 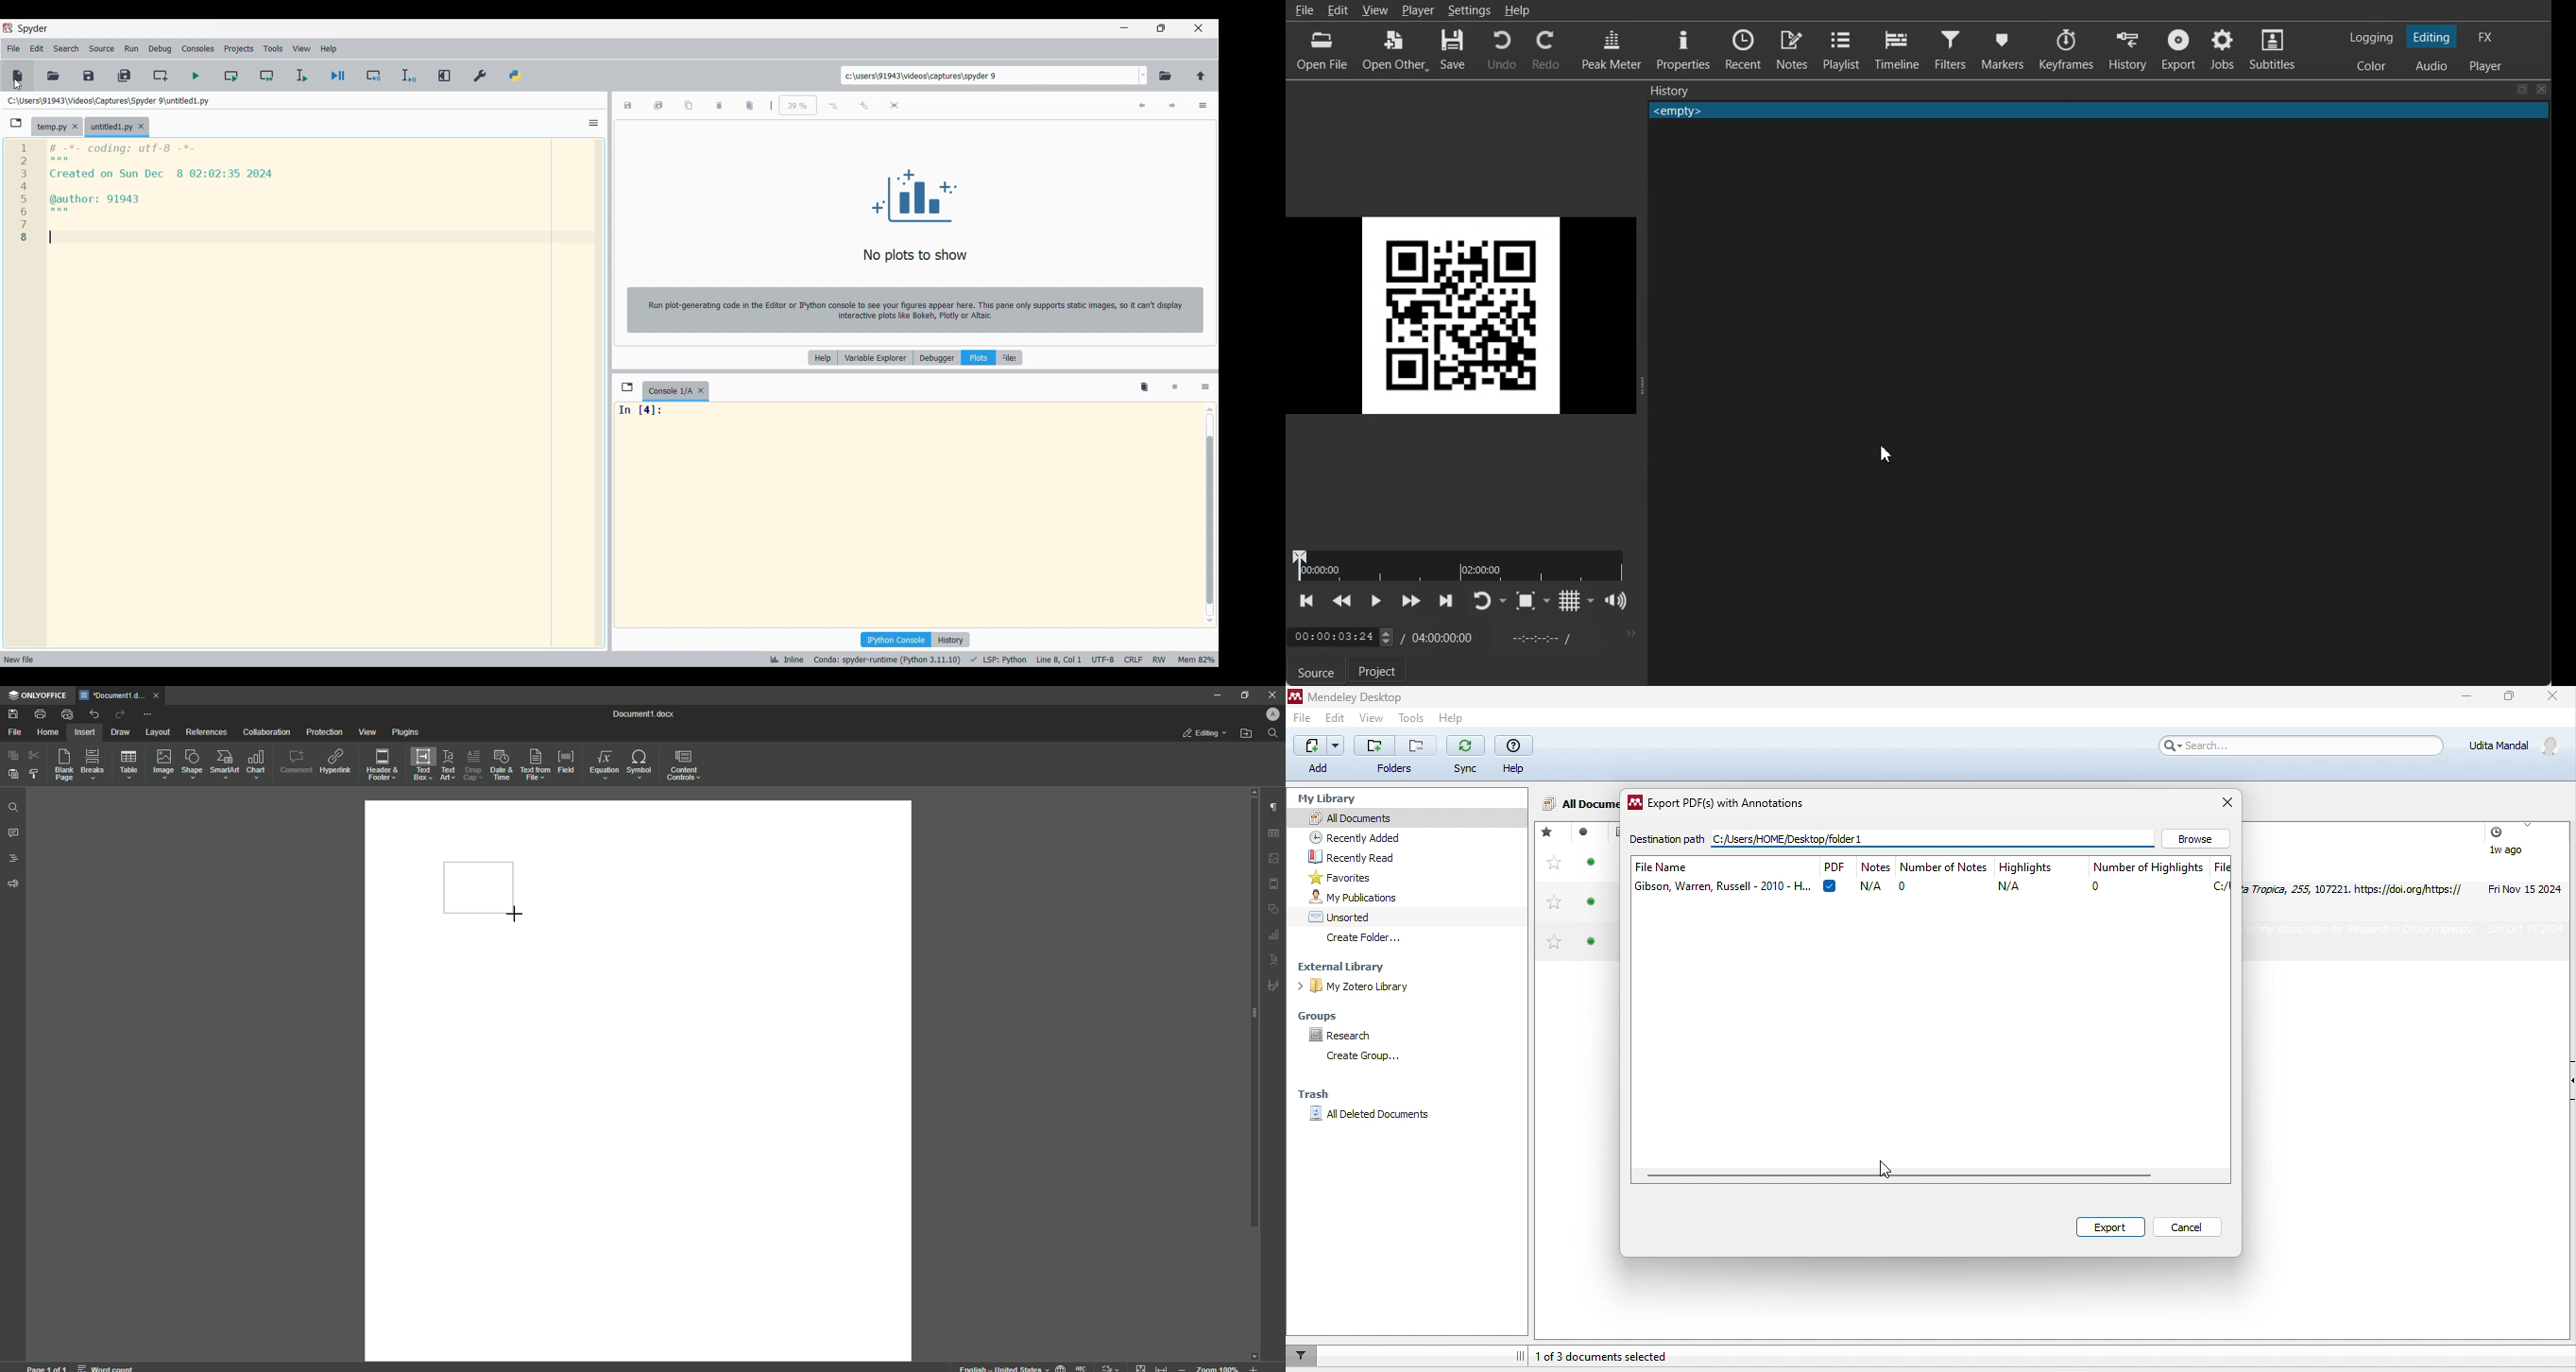 I want to click on Previous plot, so click(x=1144, y=105).